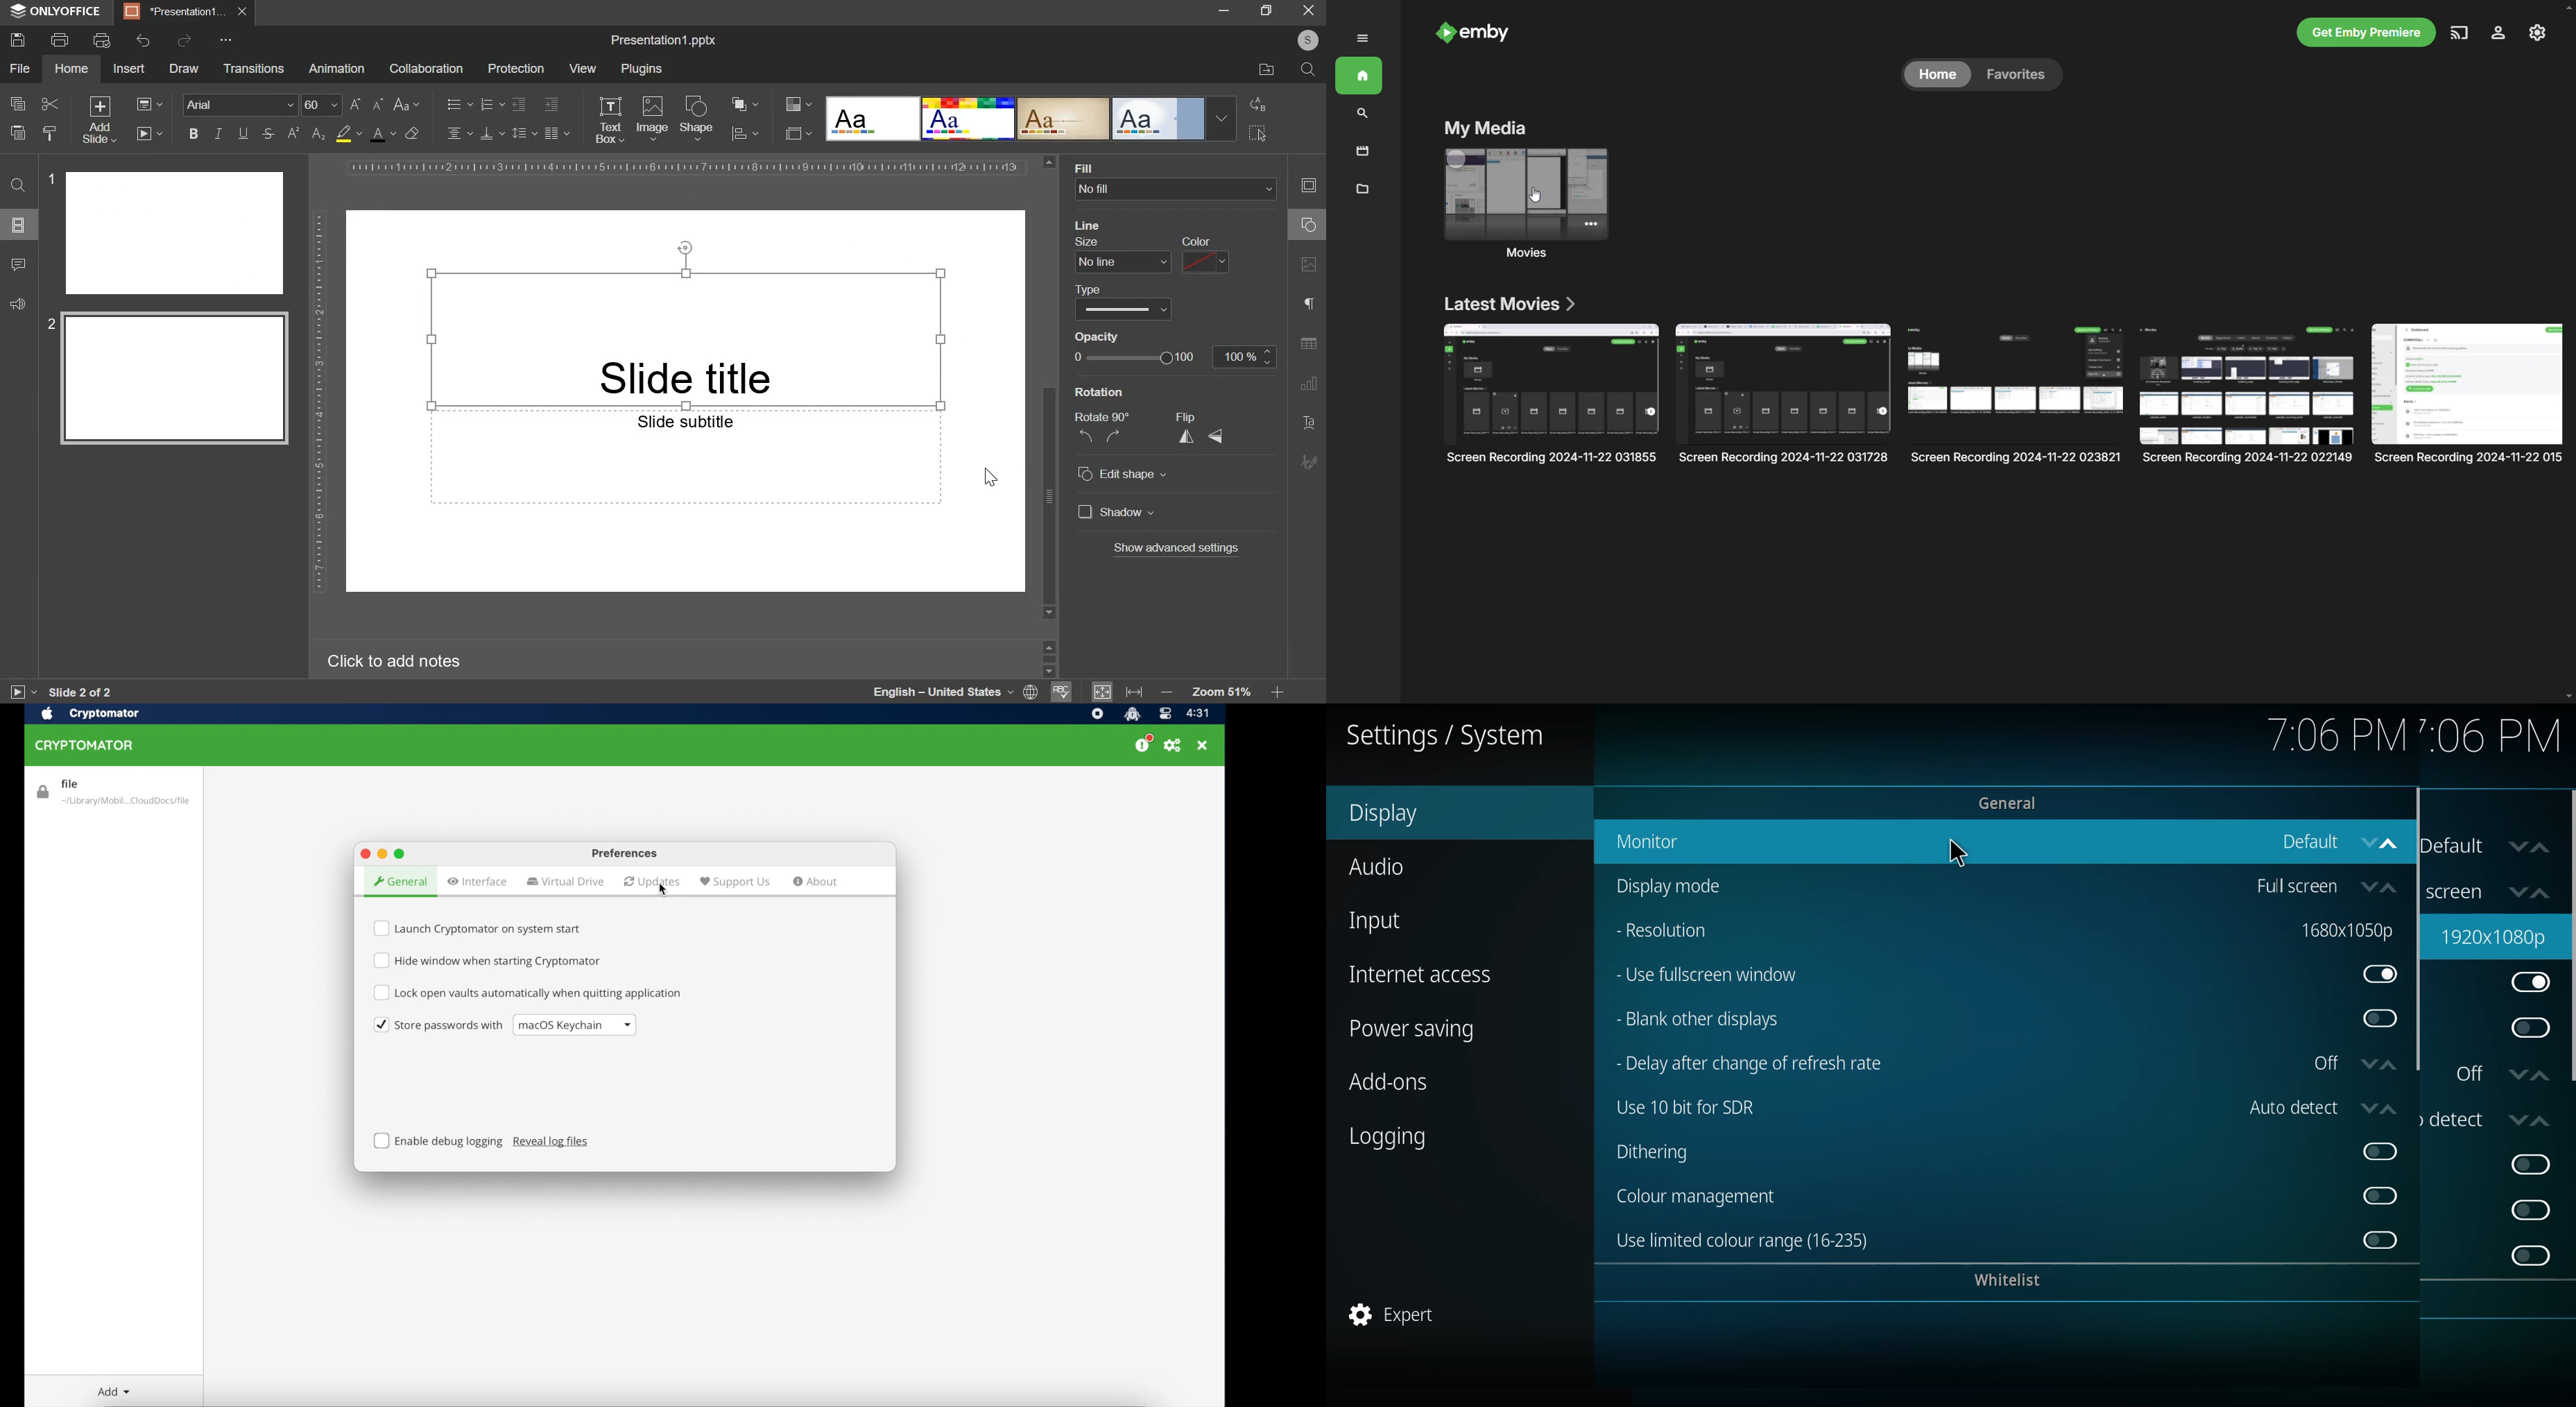 The width and height of the screenshot is (2576, 1428). I want to click on align, so click(746, 135).